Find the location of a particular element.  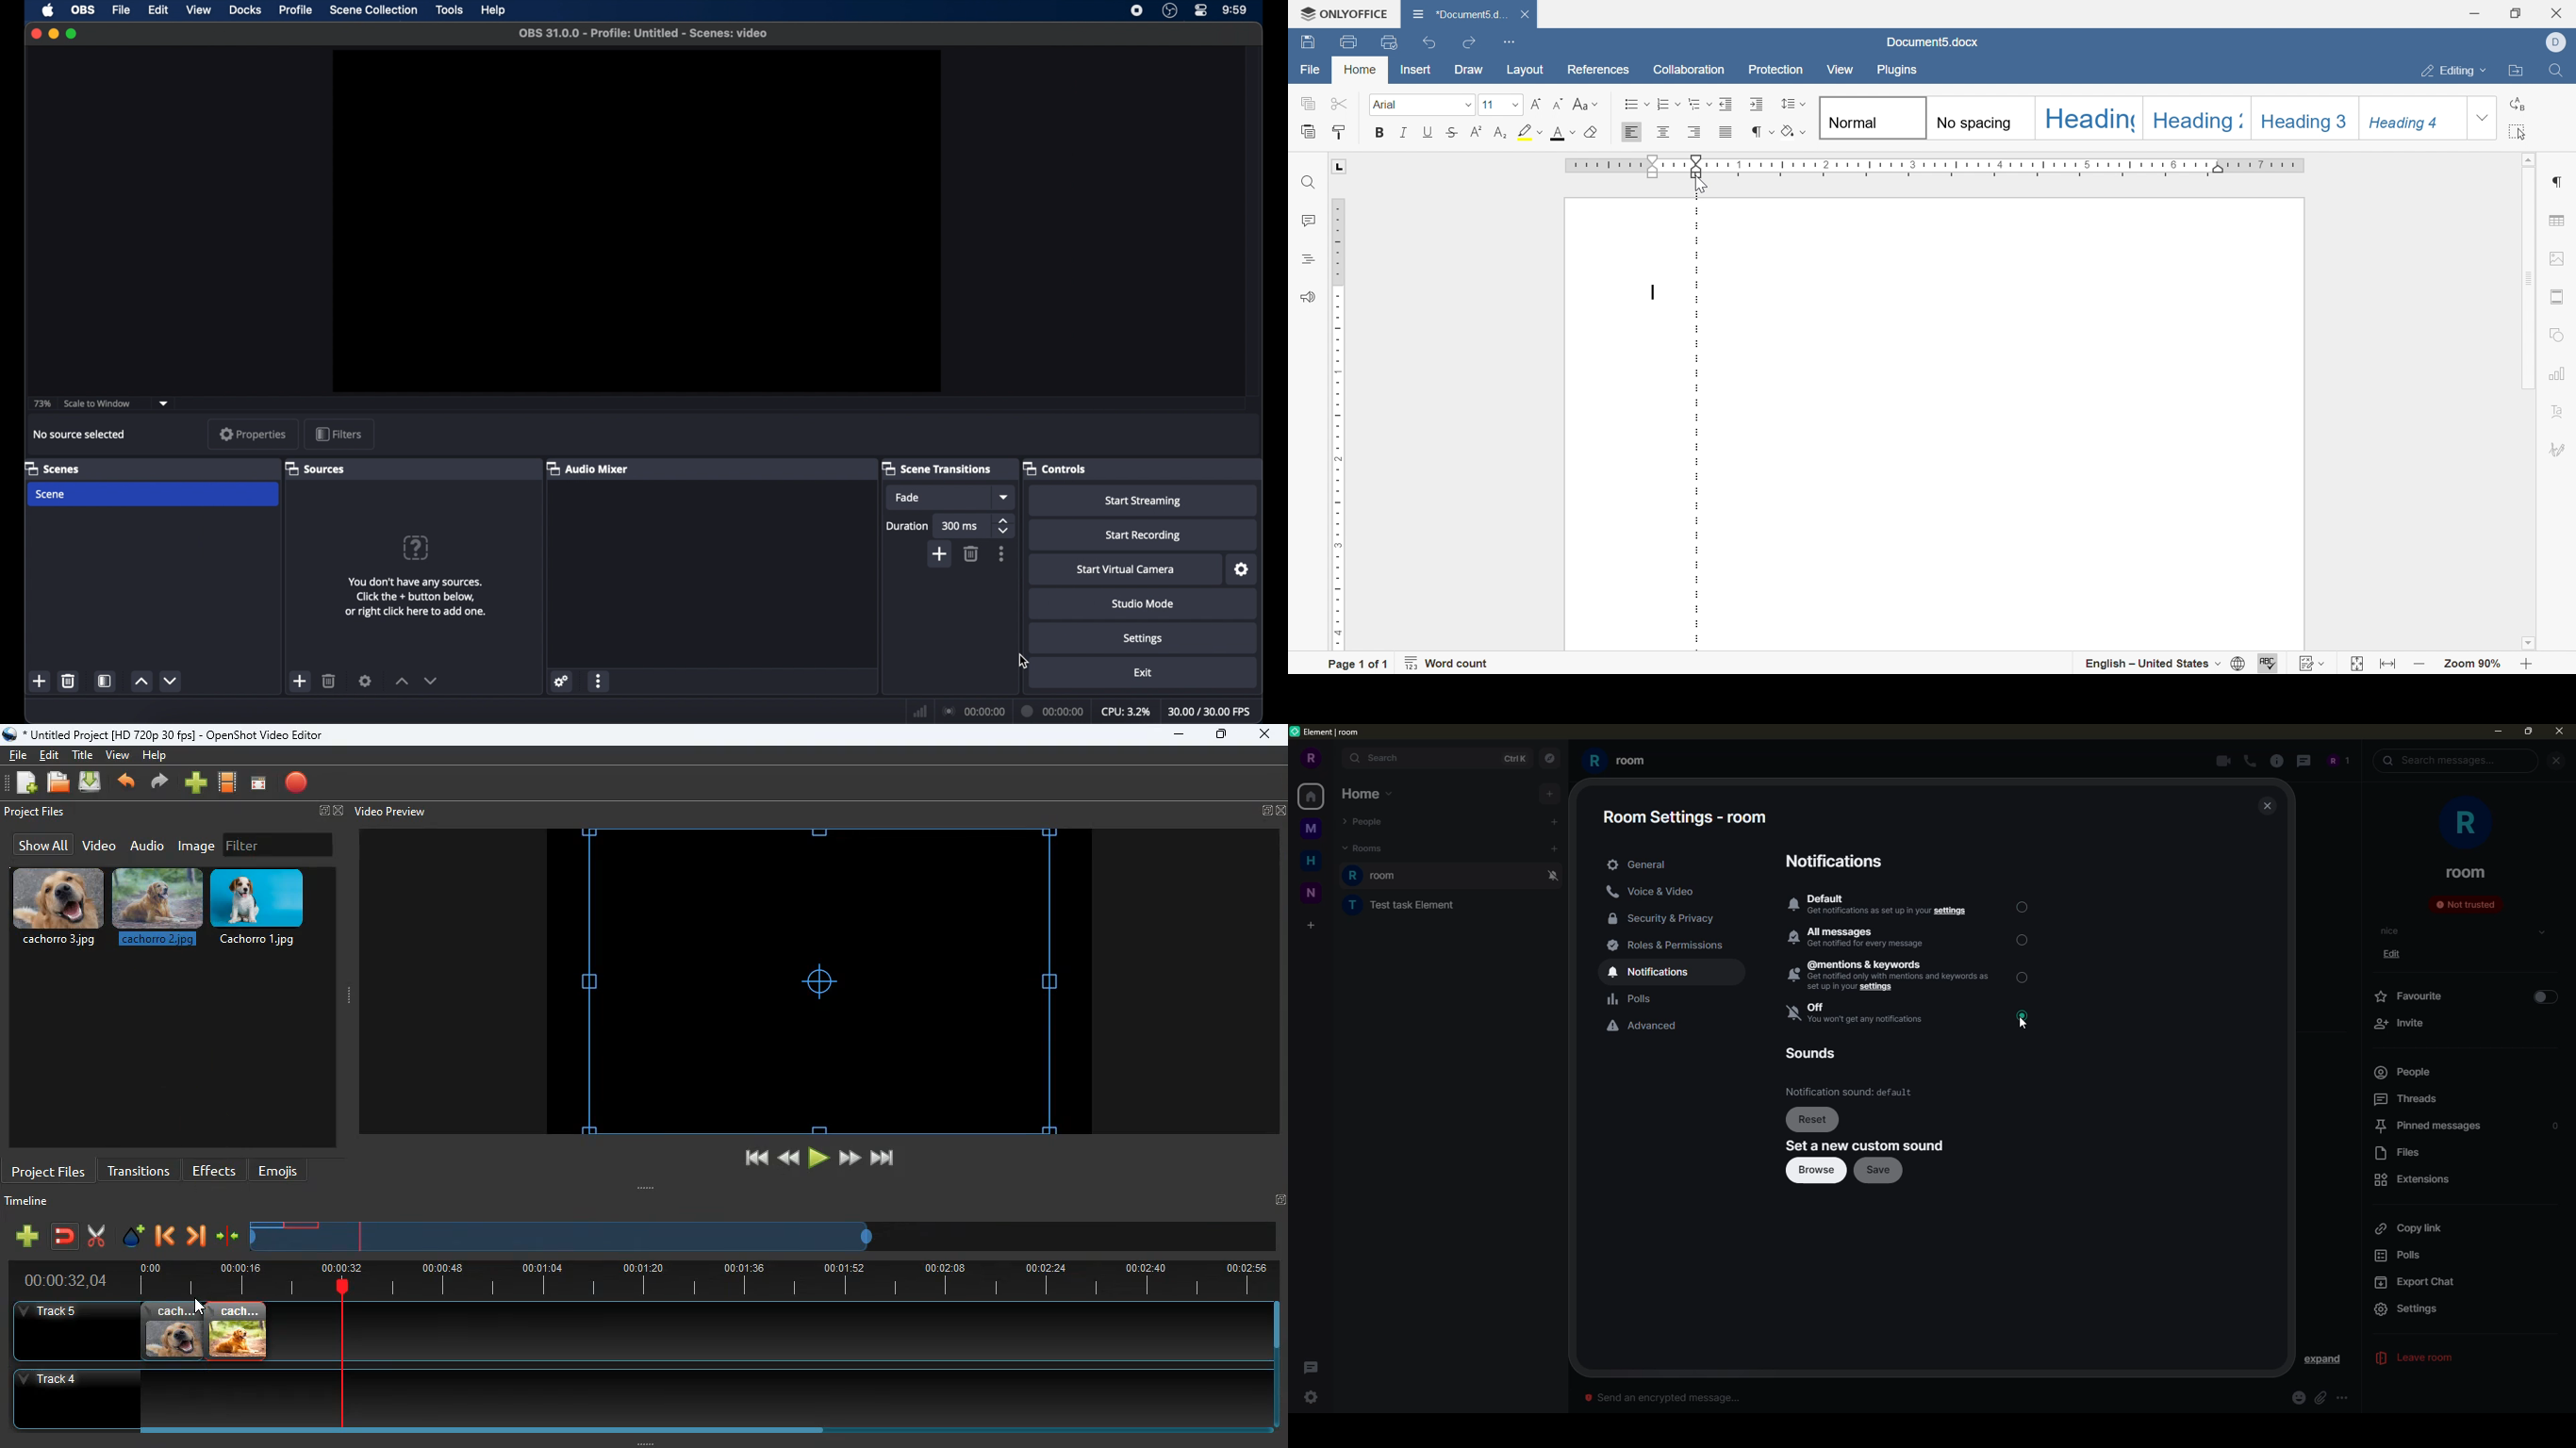

drop down is located at coordinates (1467, 106).